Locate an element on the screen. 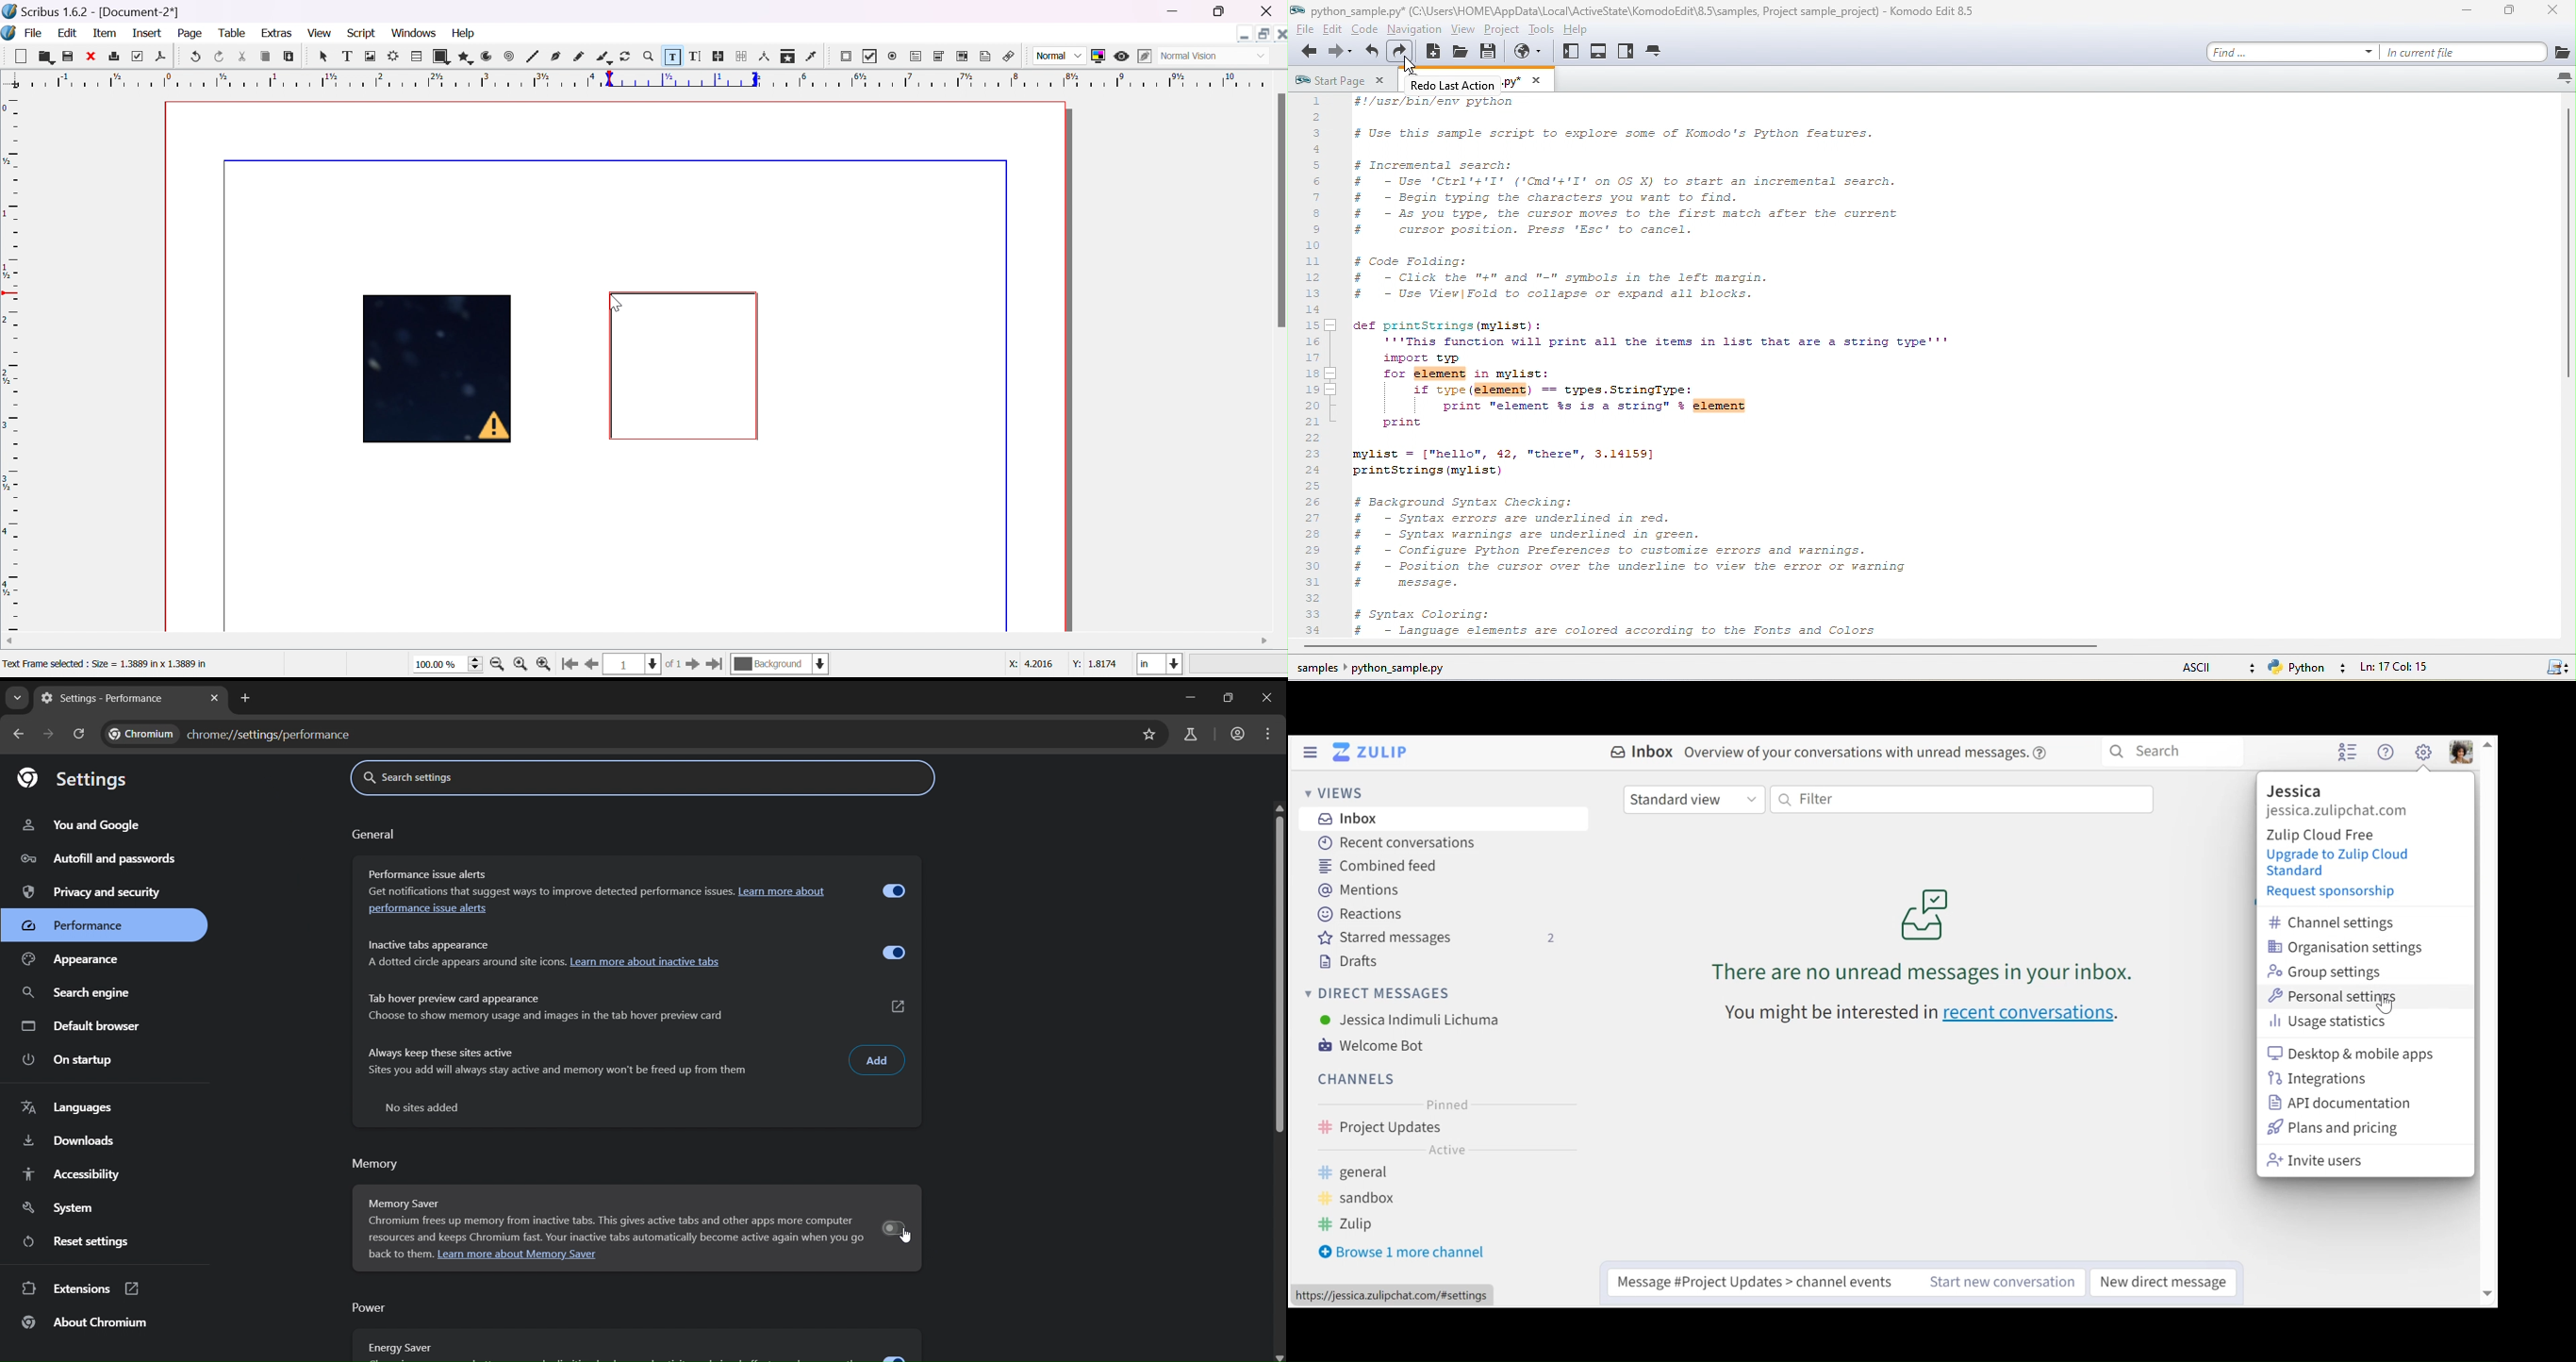  bezier curve is located at coordinates (557, 56).